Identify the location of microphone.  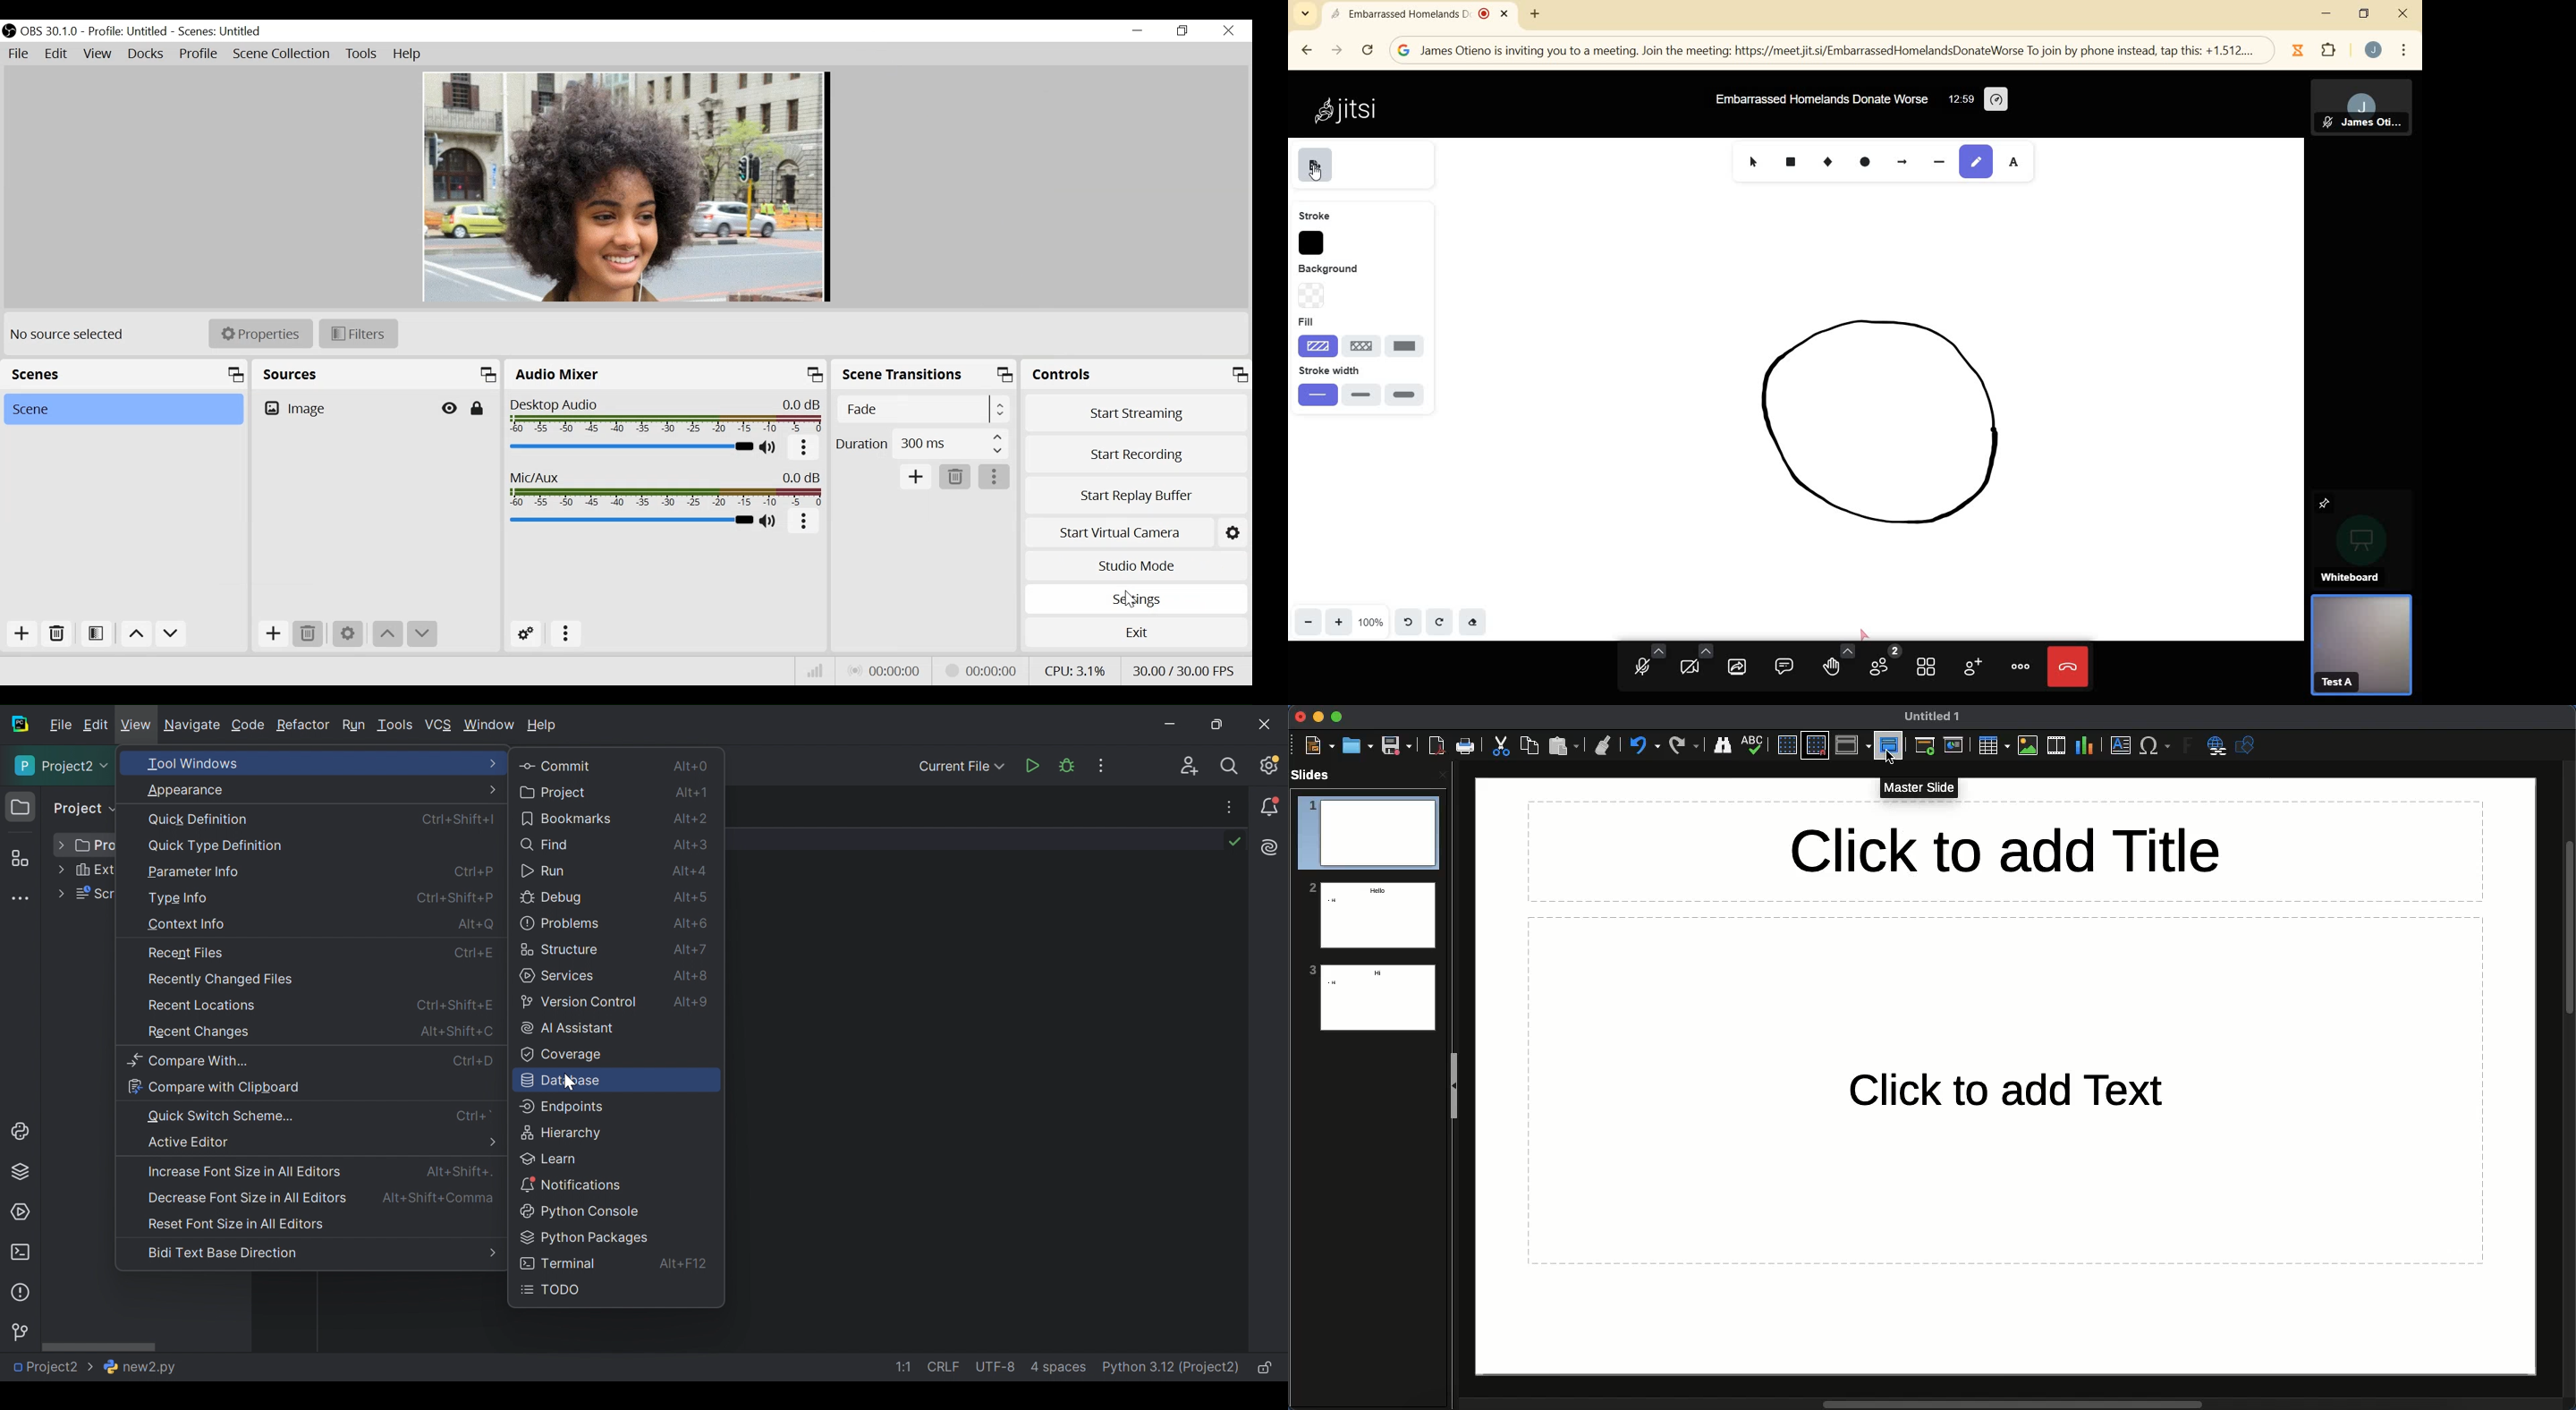
(1647, 662).